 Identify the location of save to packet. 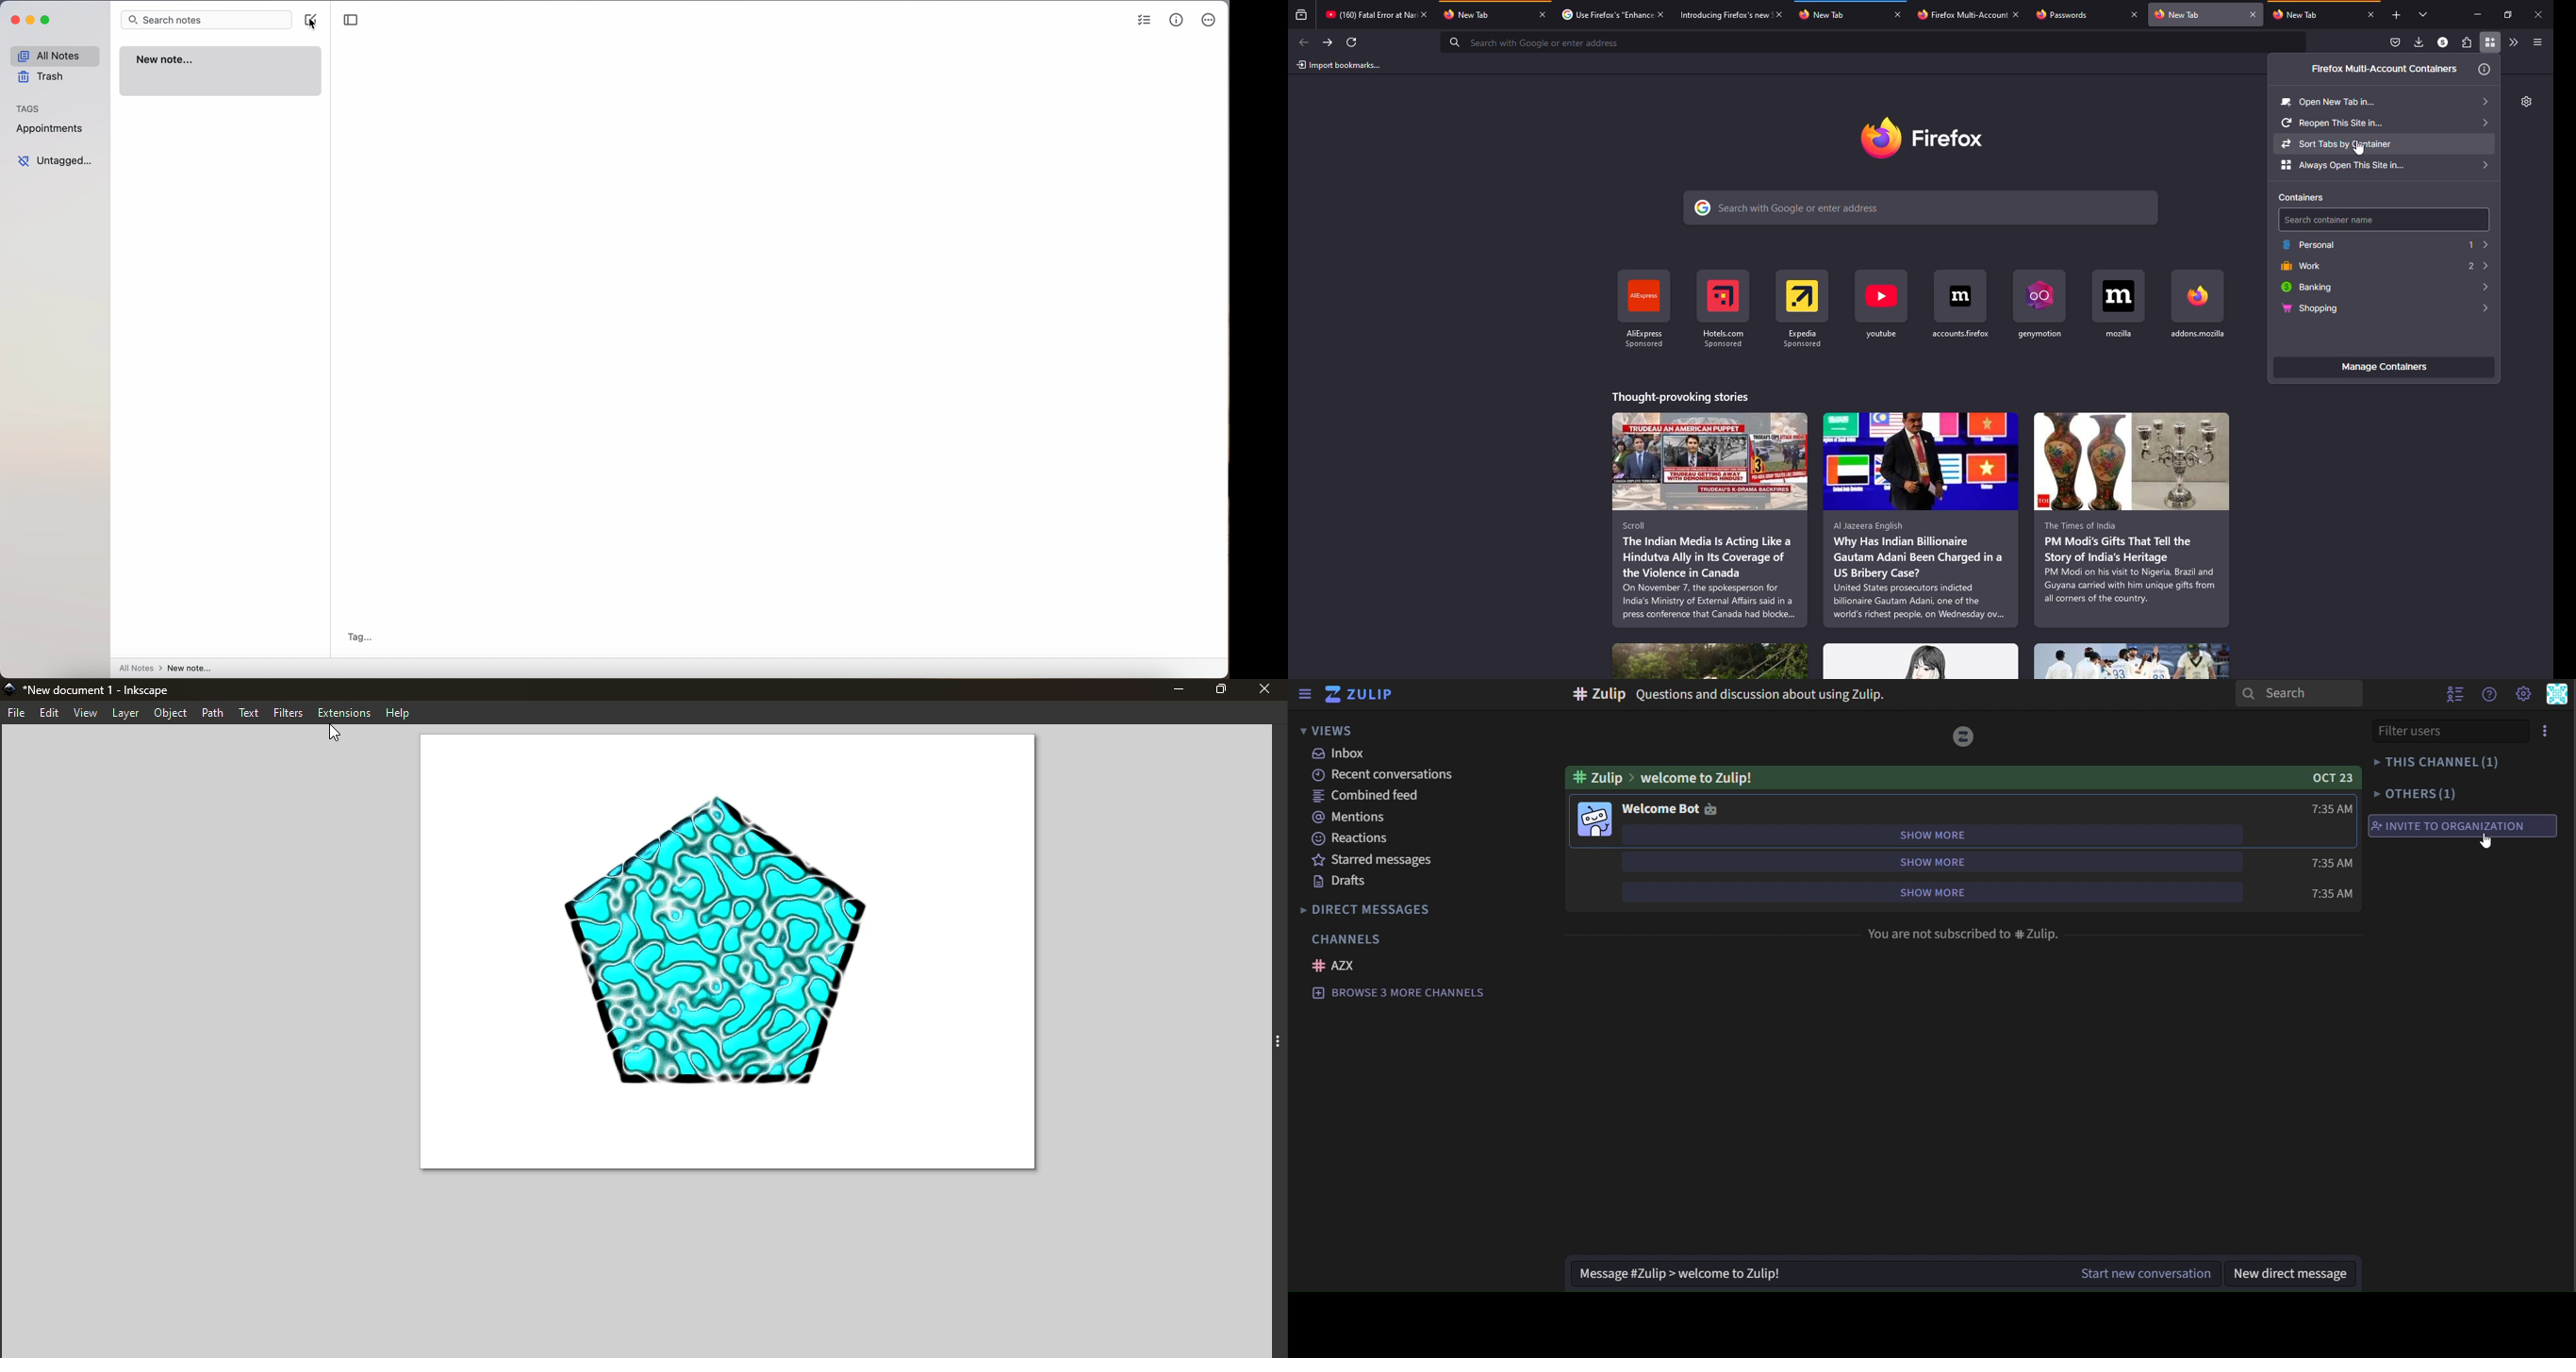
(2393, 42).